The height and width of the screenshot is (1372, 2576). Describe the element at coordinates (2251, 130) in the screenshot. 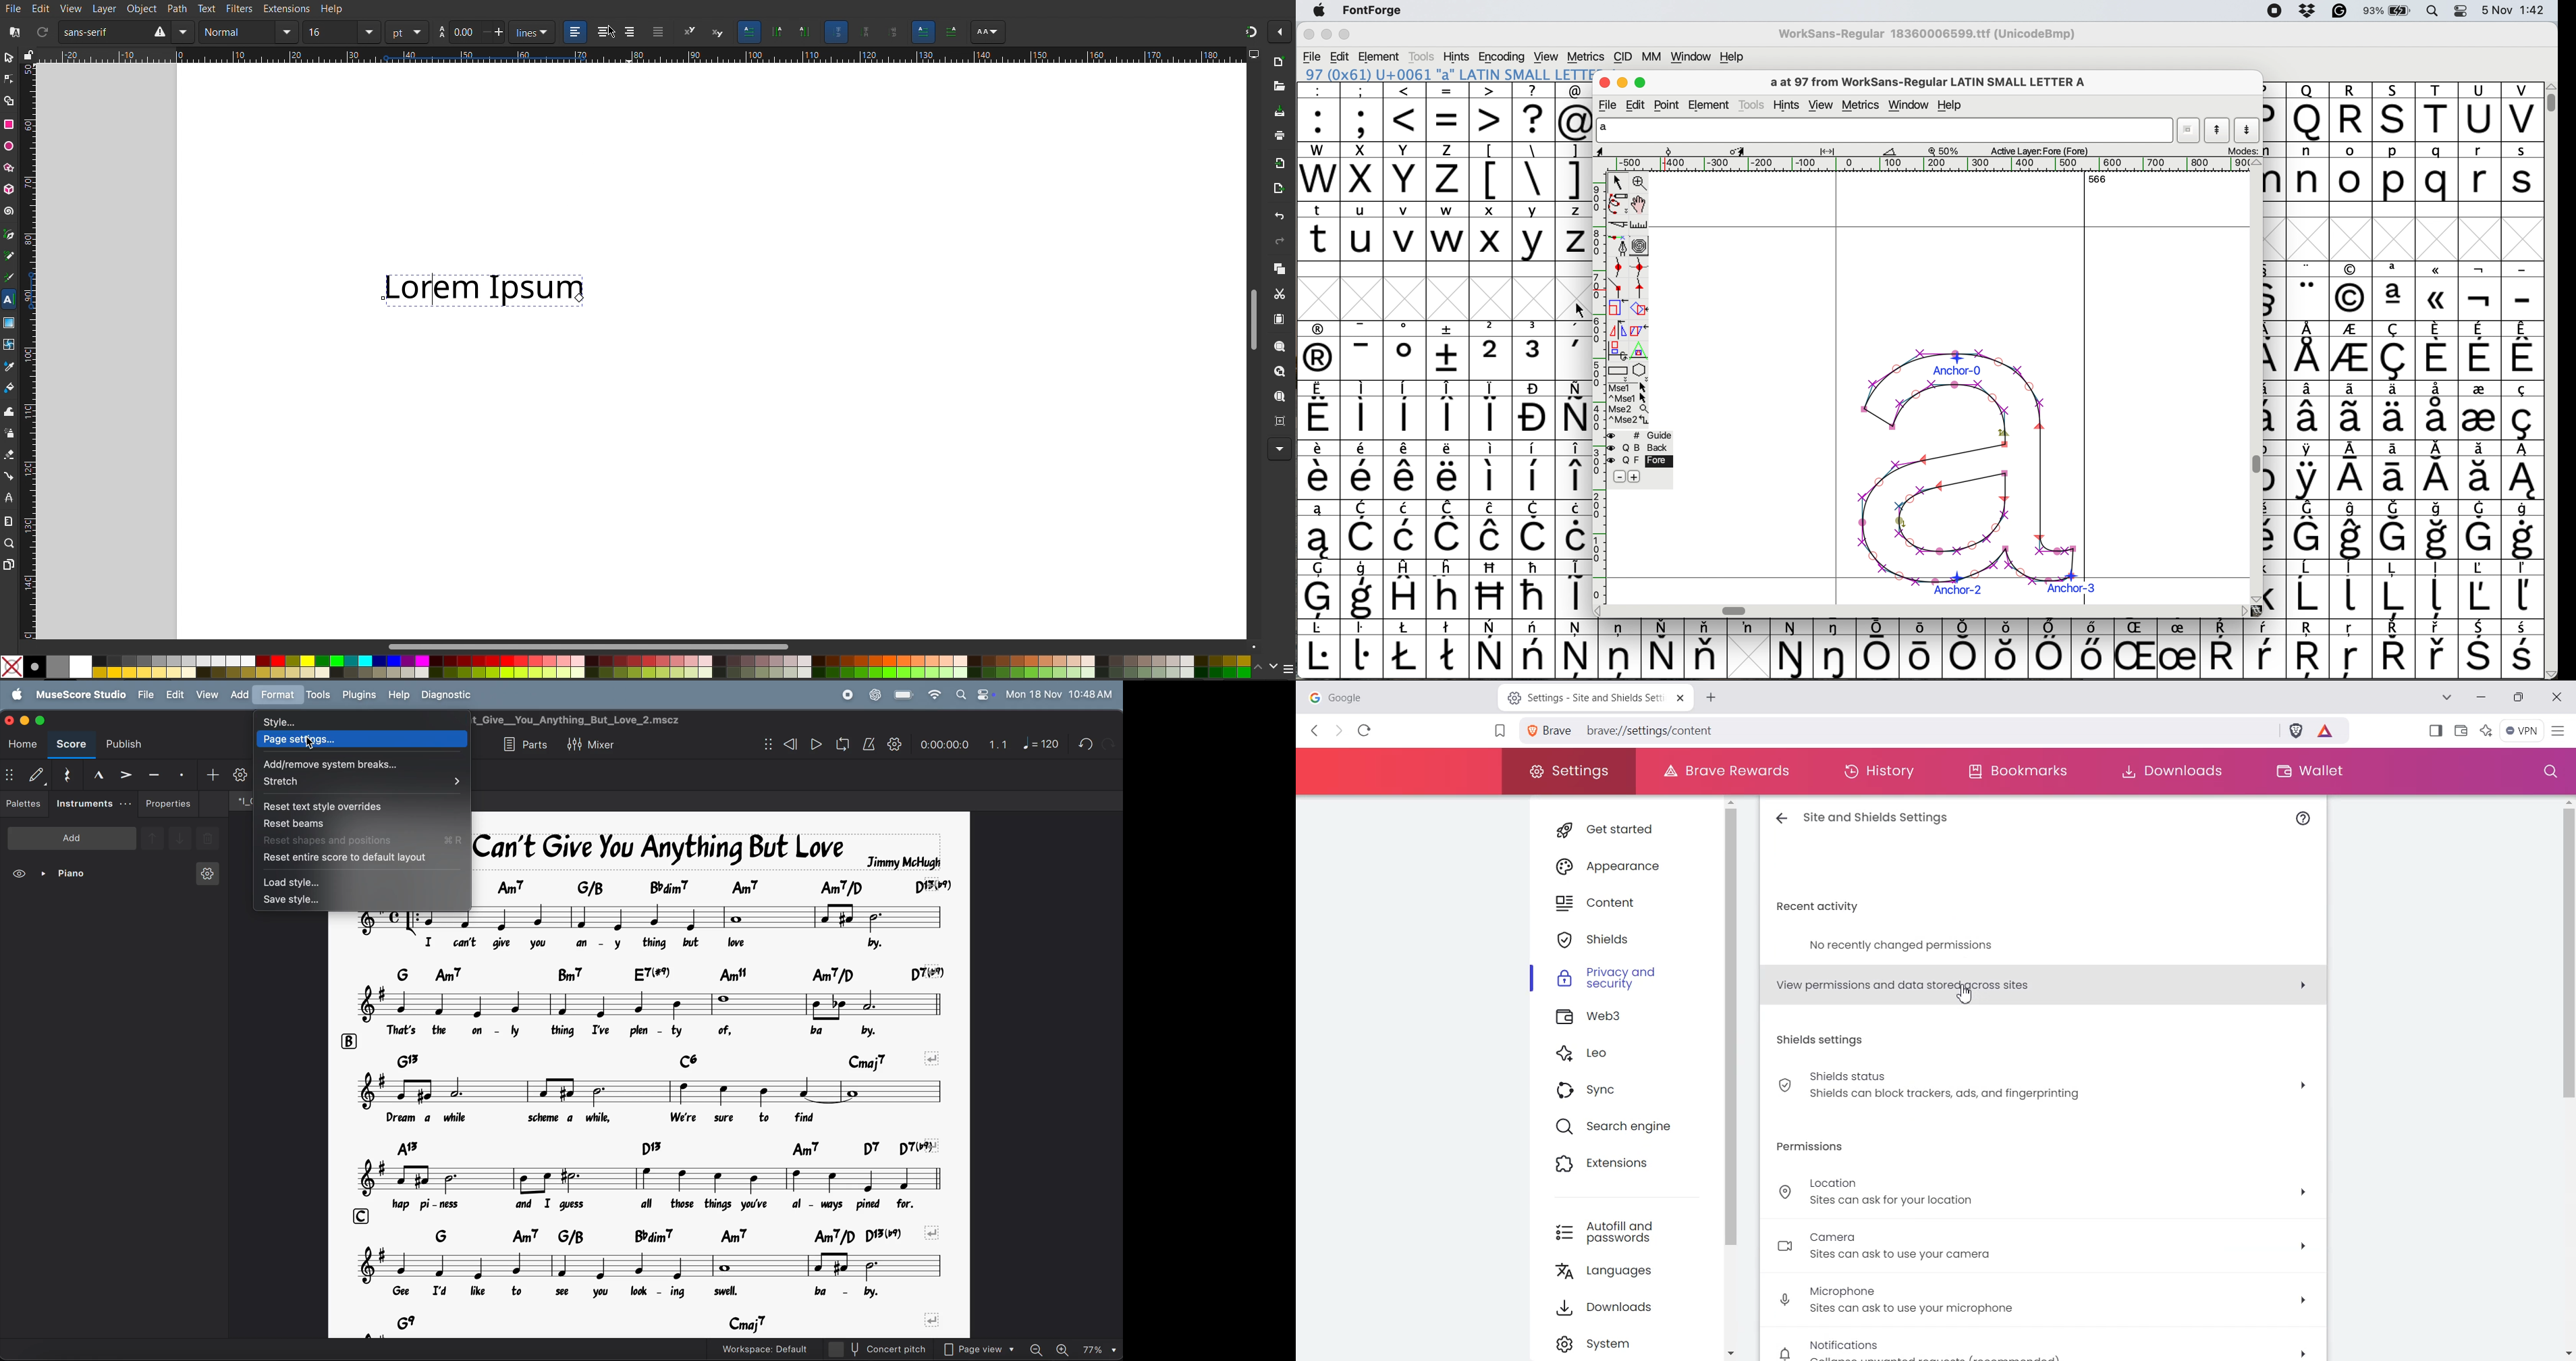

I see `show next letter` at that location.